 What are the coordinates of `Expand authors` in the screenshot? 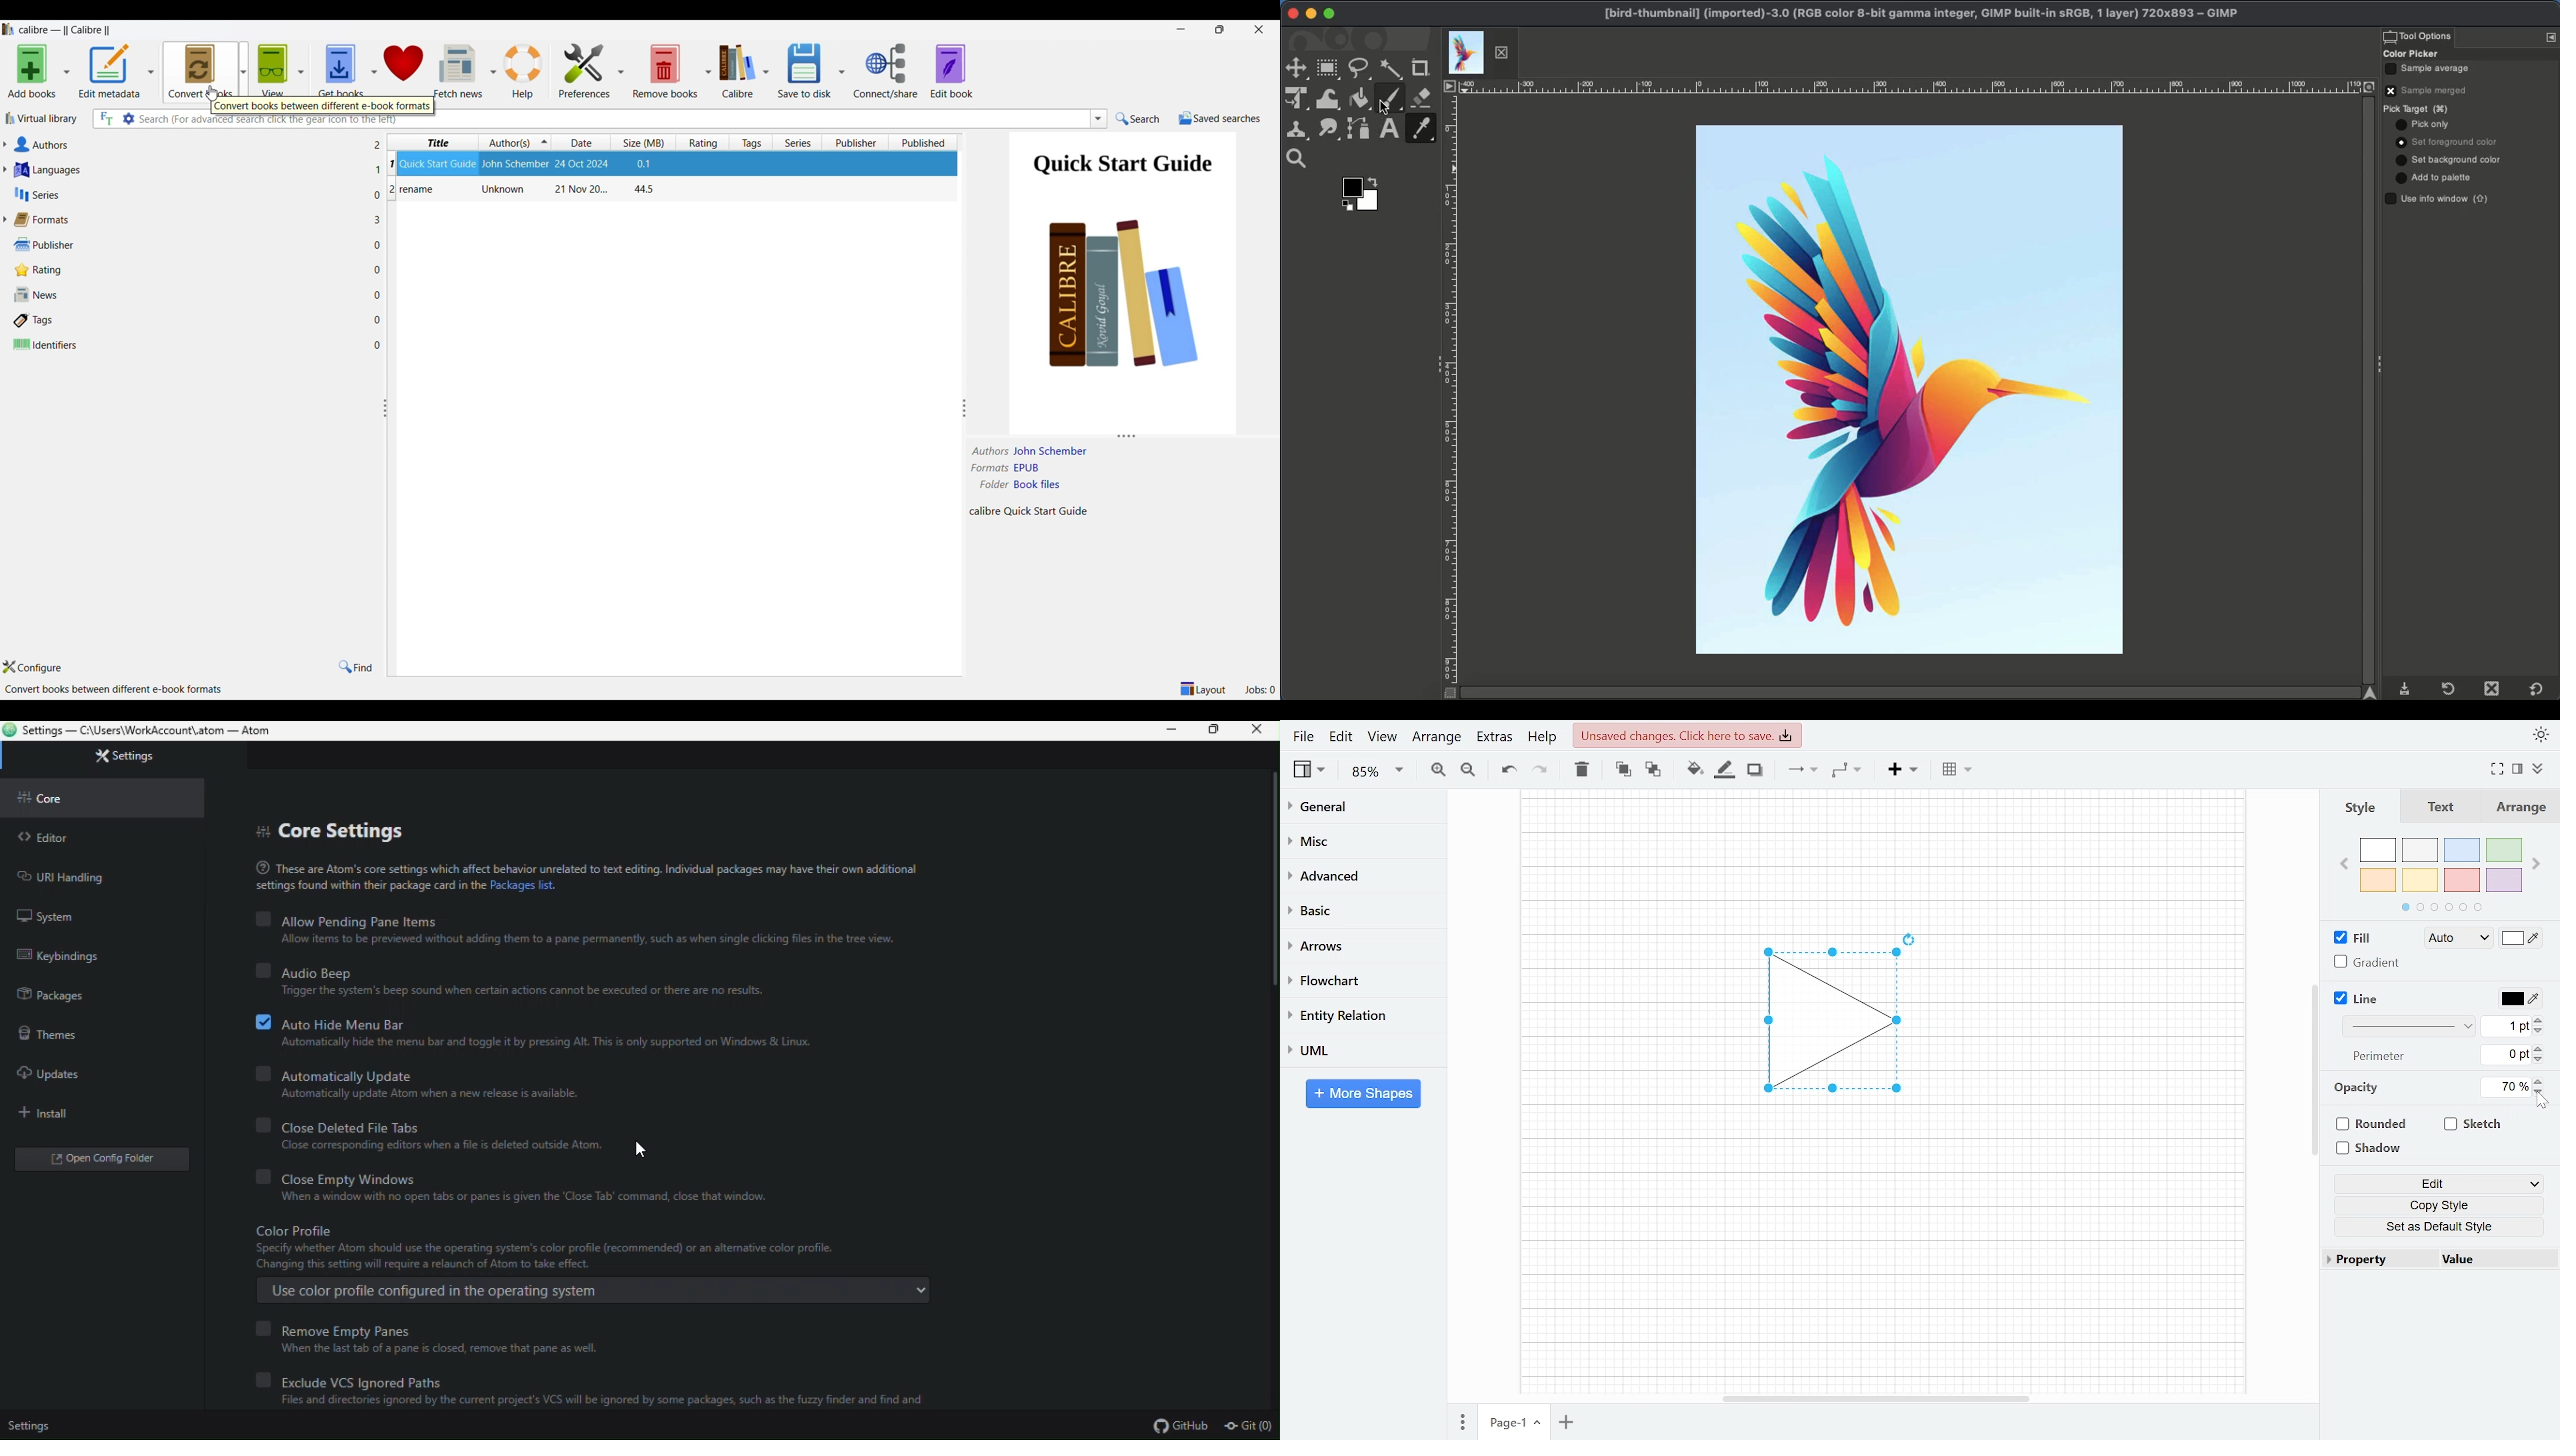 It's located at (5, 144).